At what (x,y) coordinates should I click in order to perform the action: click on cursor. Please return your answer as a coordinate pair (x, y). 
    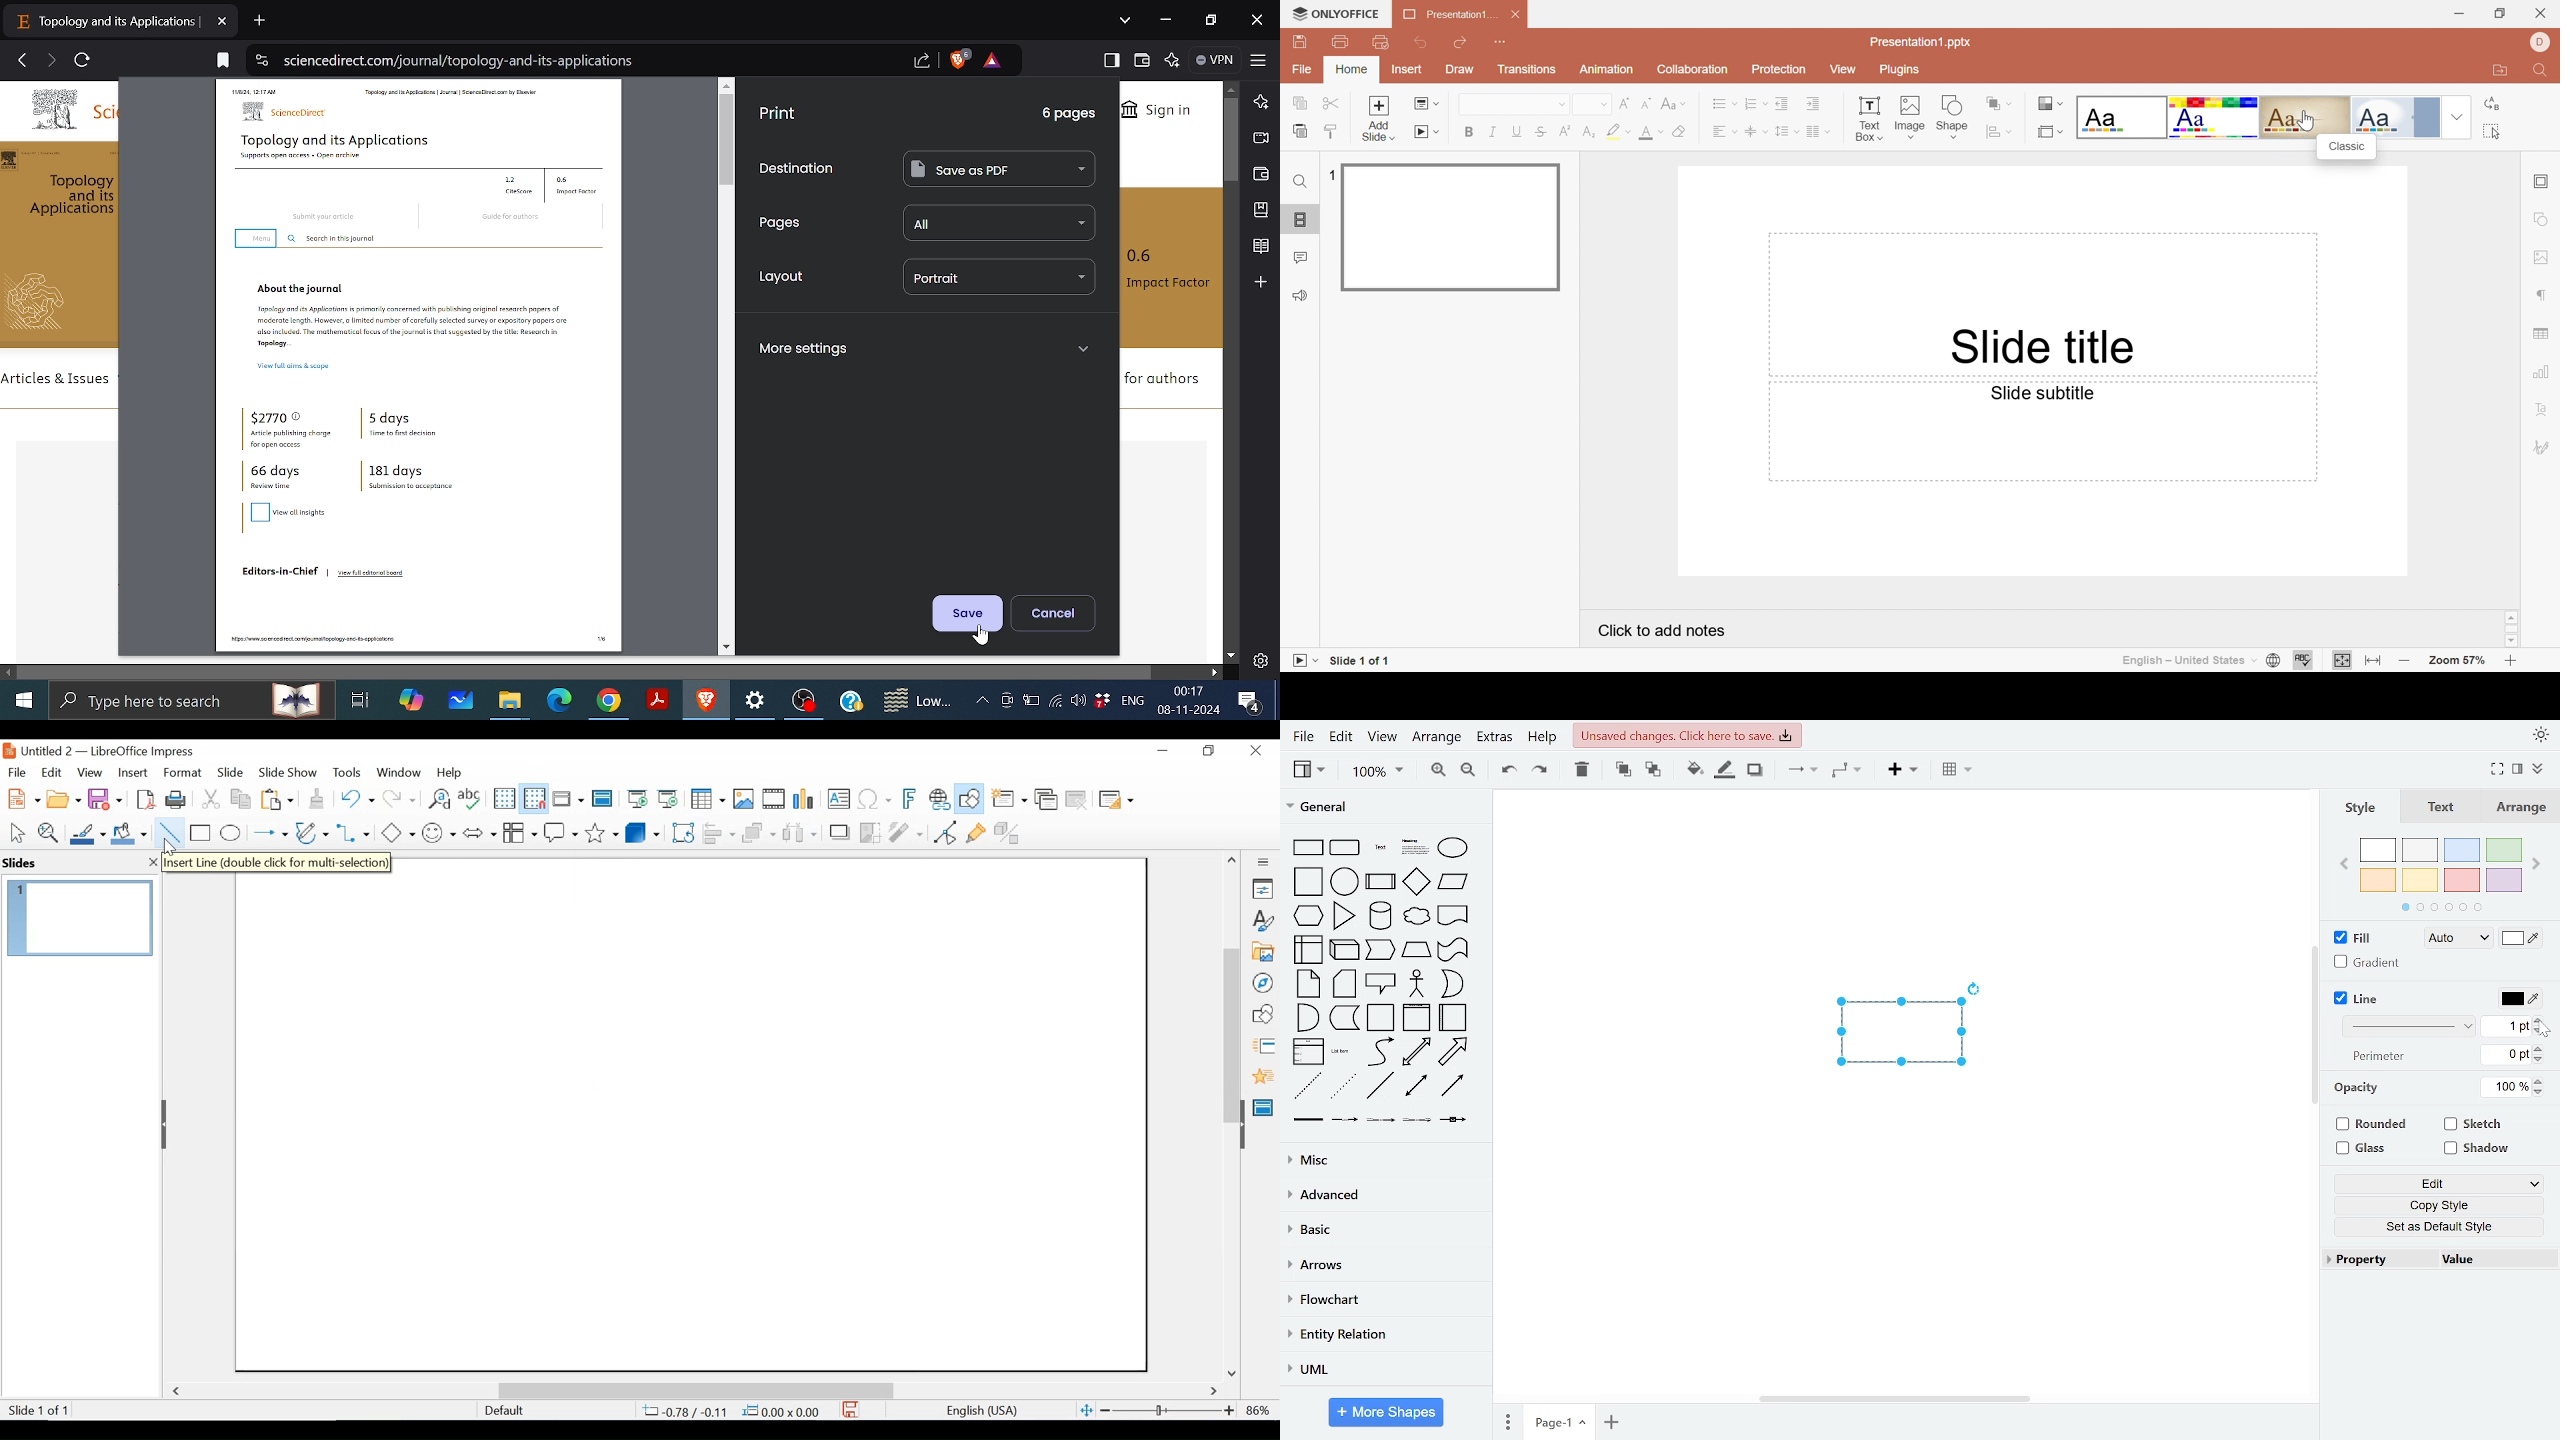
    Looking at the image, I should click on (173, 847).